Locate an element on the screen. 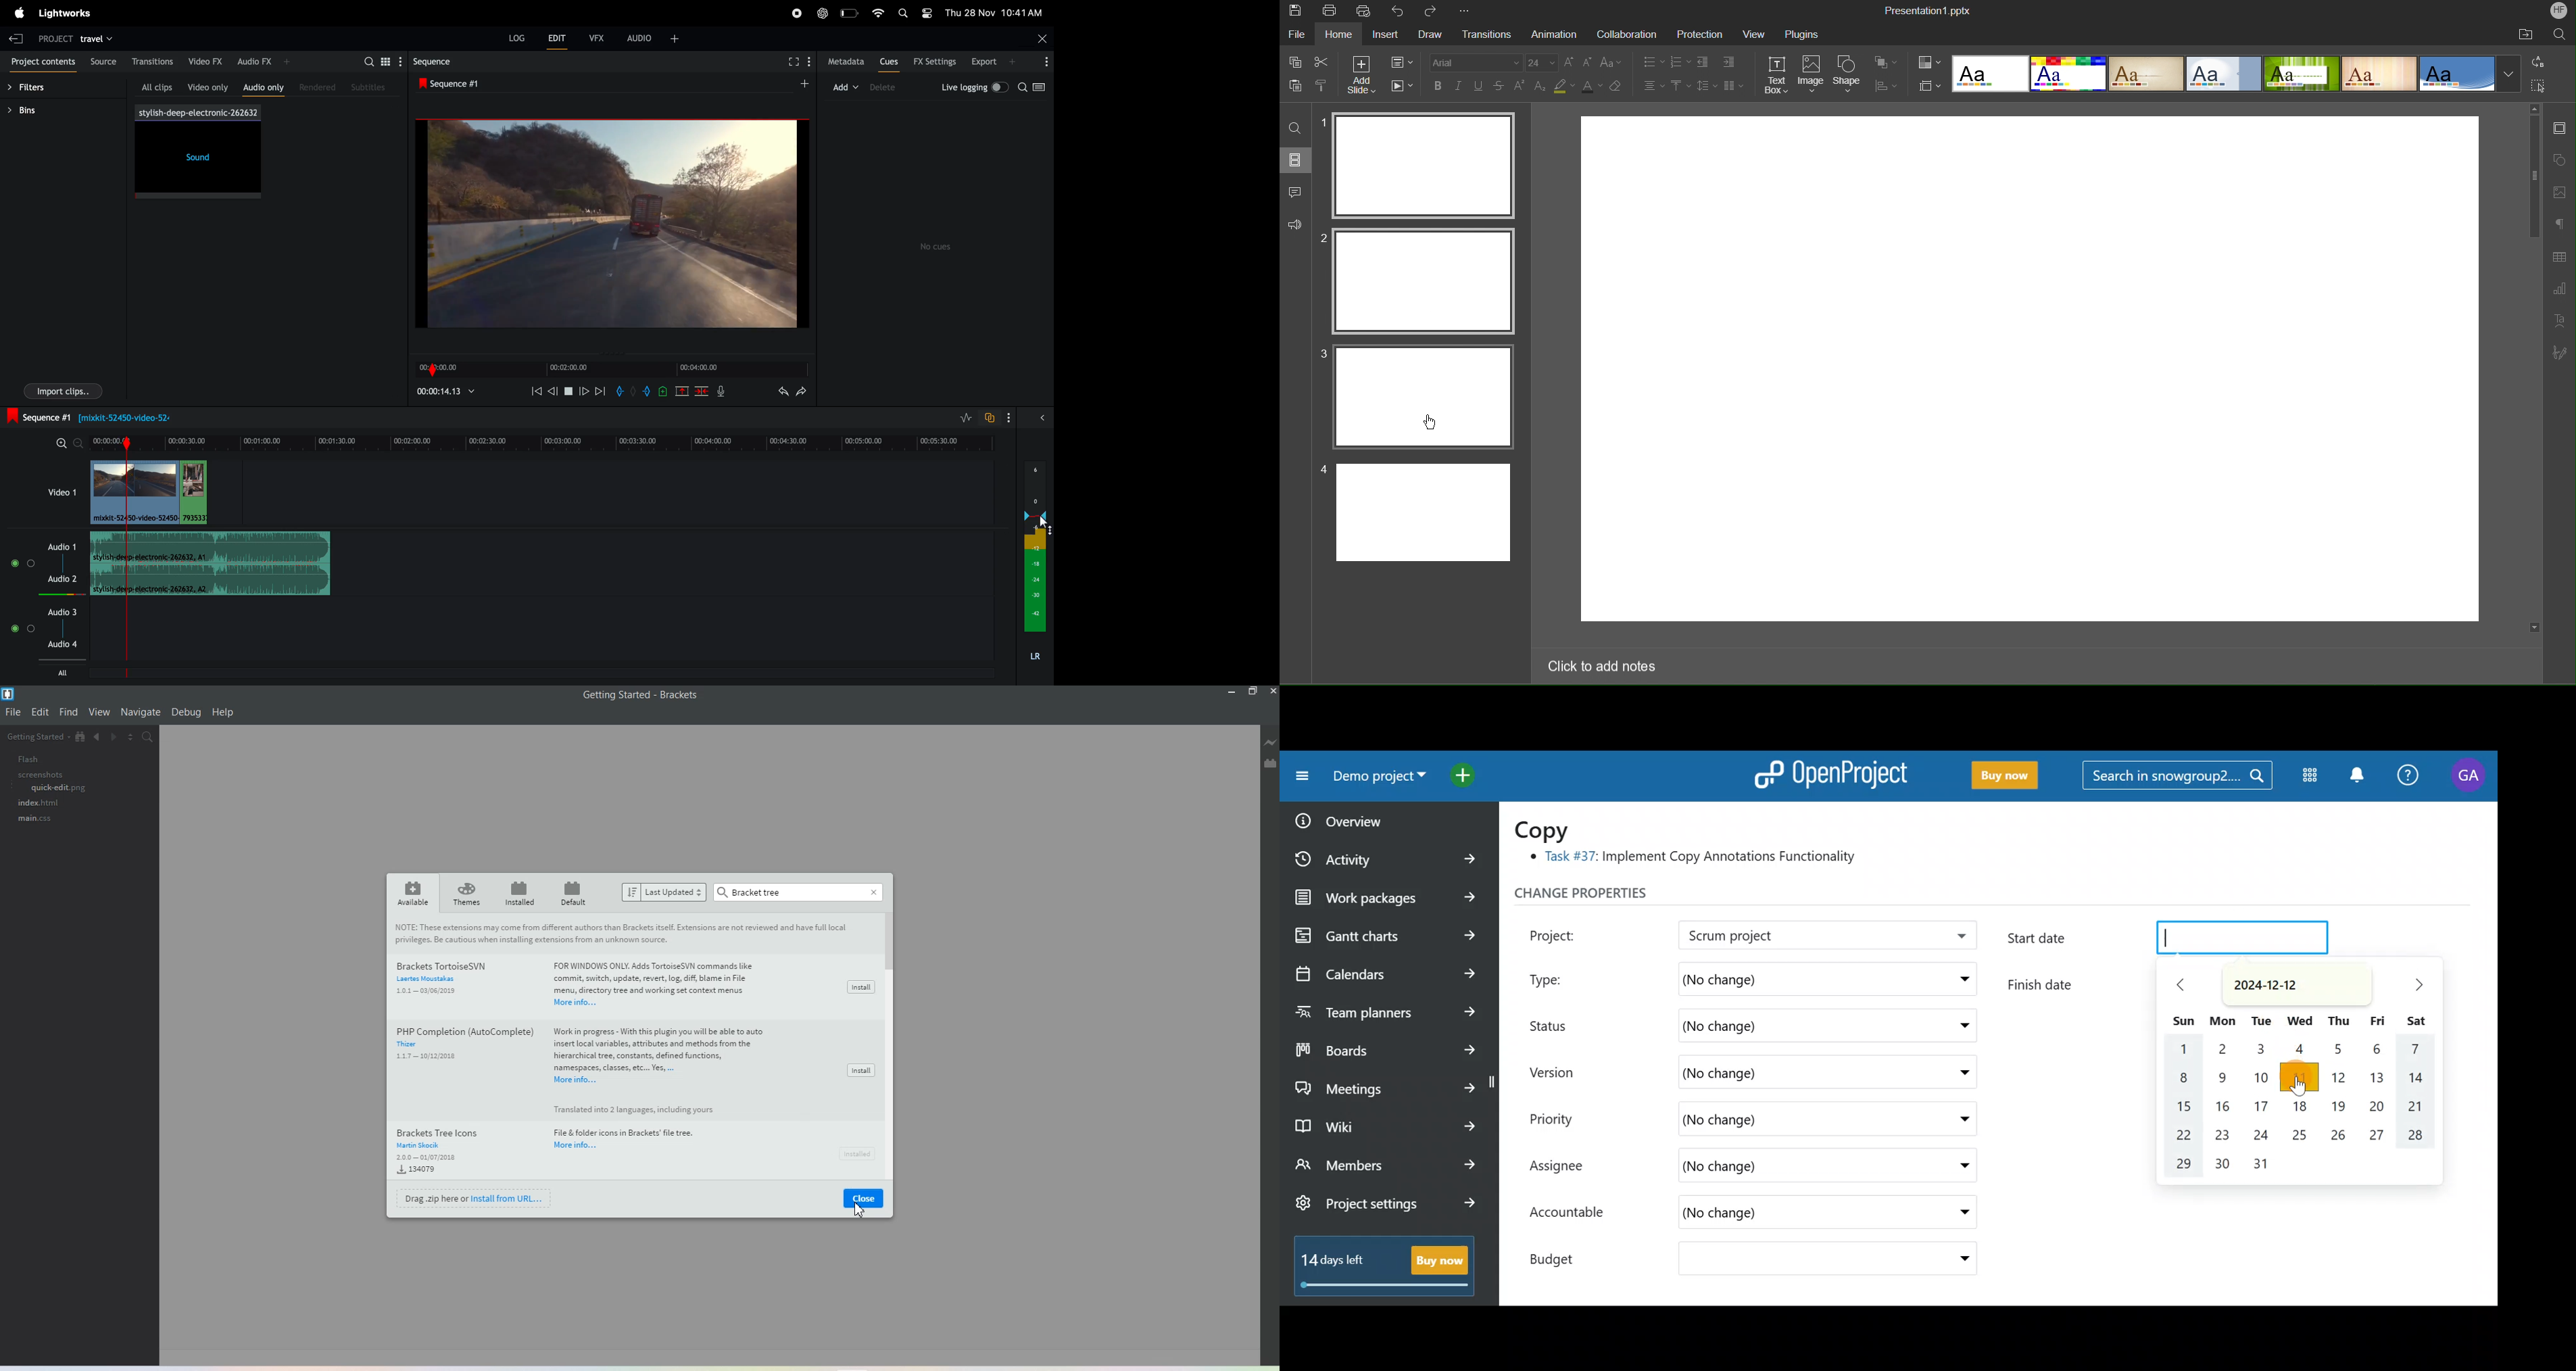  bold is located at coordinates (1436, 85).